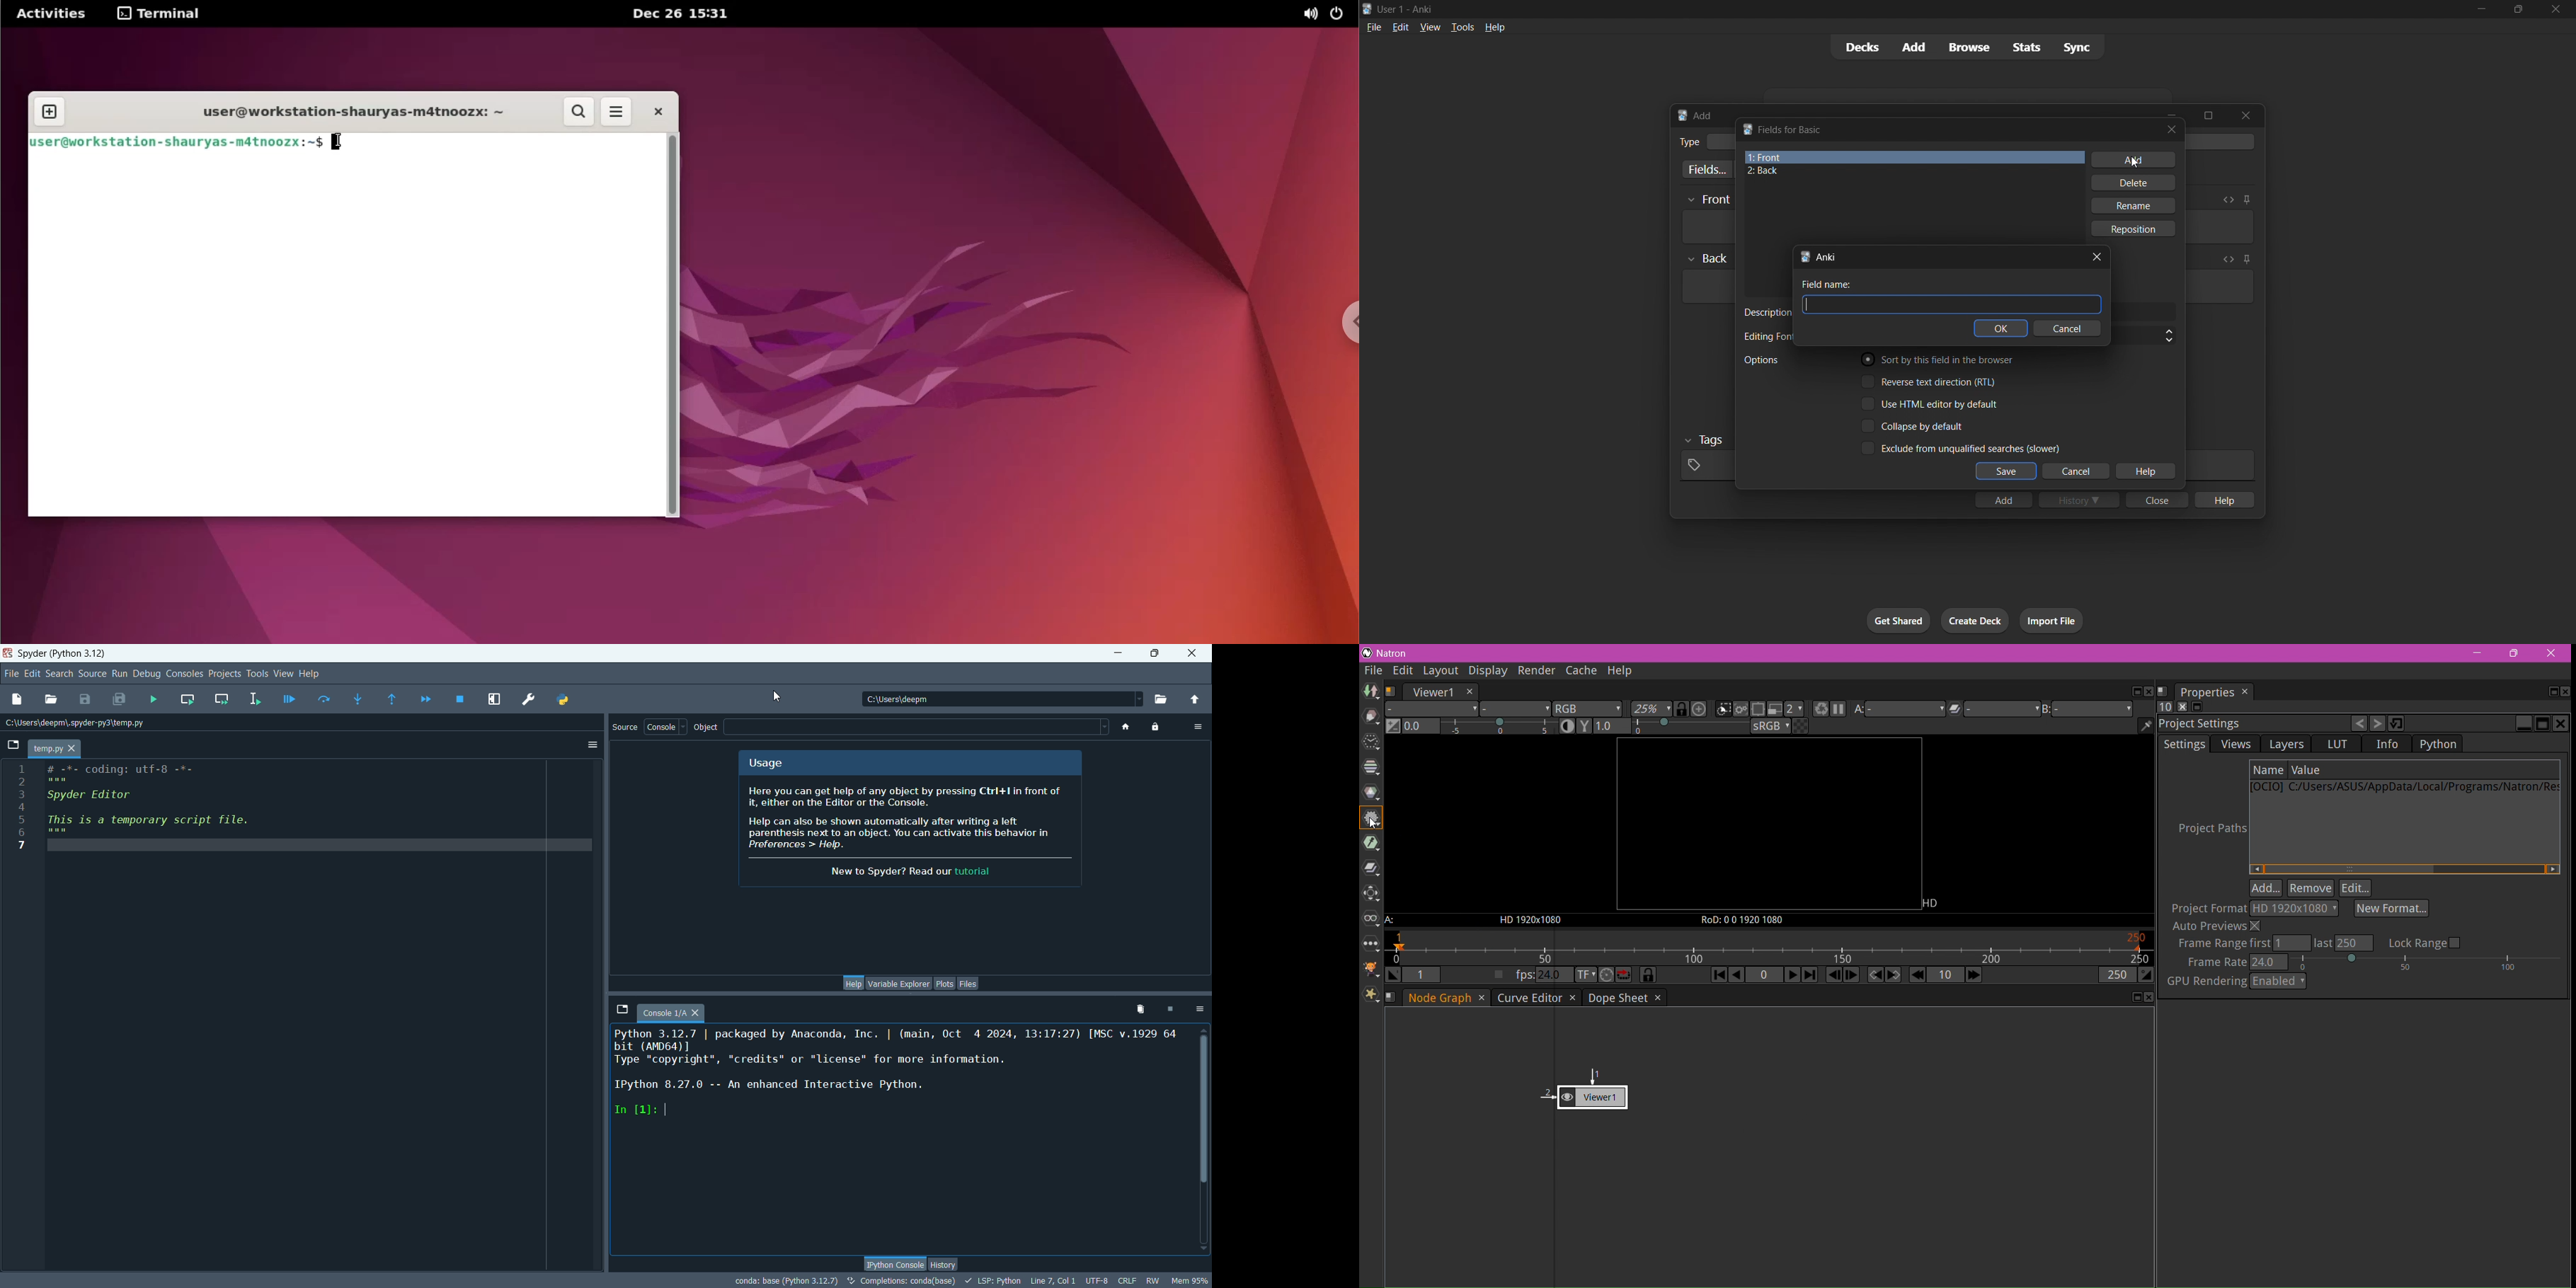  What do you see at coordinates (2228, 200) in the screenshot?
I see `Toggle HTML editor` at bounding box center [2228, 200].